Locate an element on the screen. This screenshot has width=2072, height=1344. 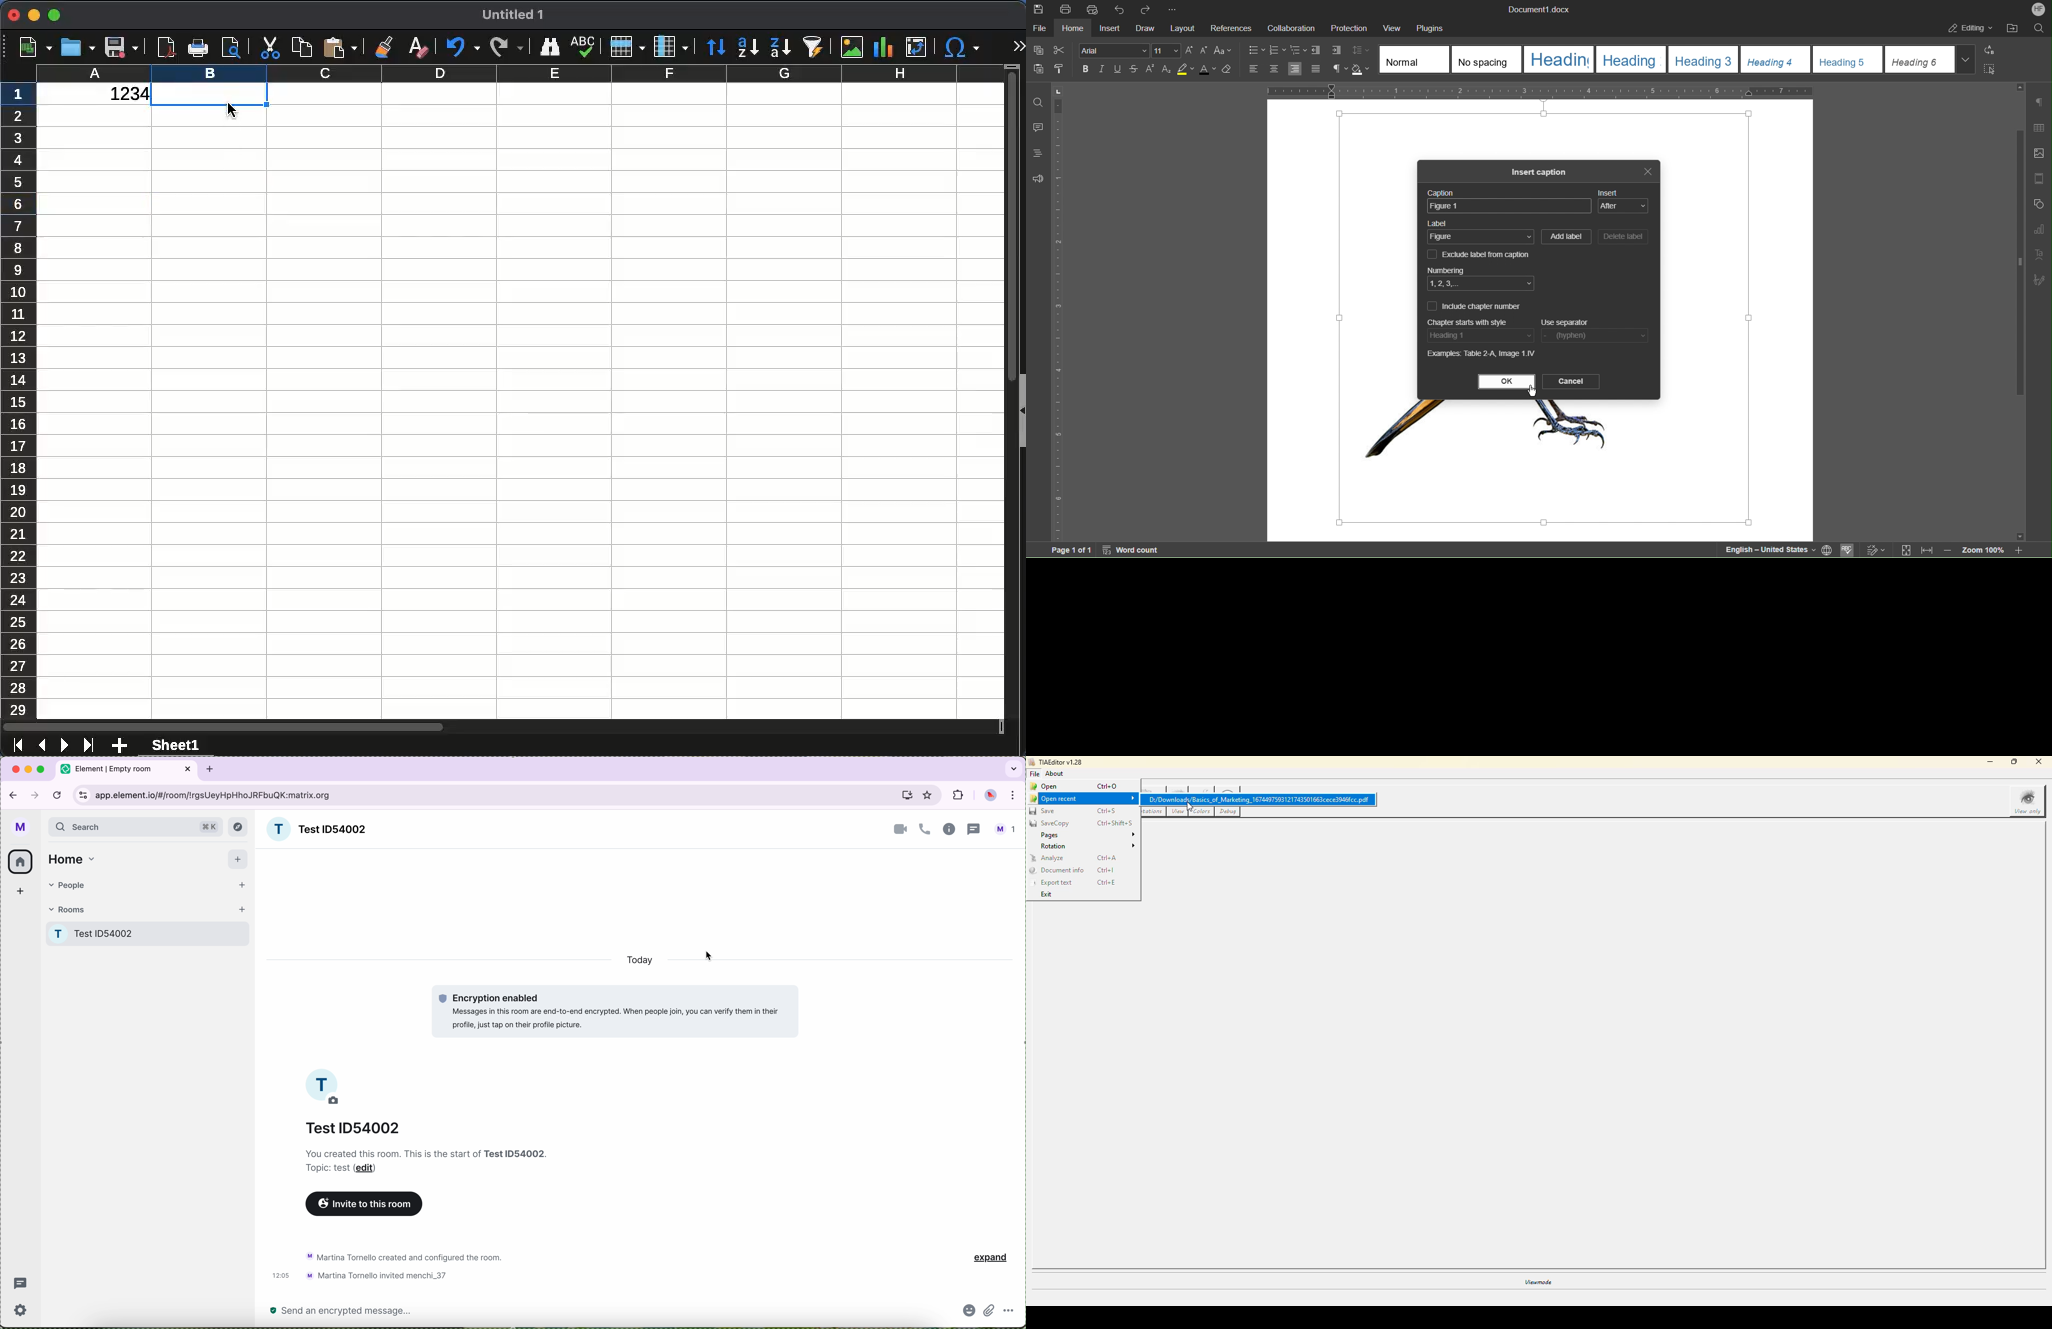
add sheet is located at coordinates (121, 747).